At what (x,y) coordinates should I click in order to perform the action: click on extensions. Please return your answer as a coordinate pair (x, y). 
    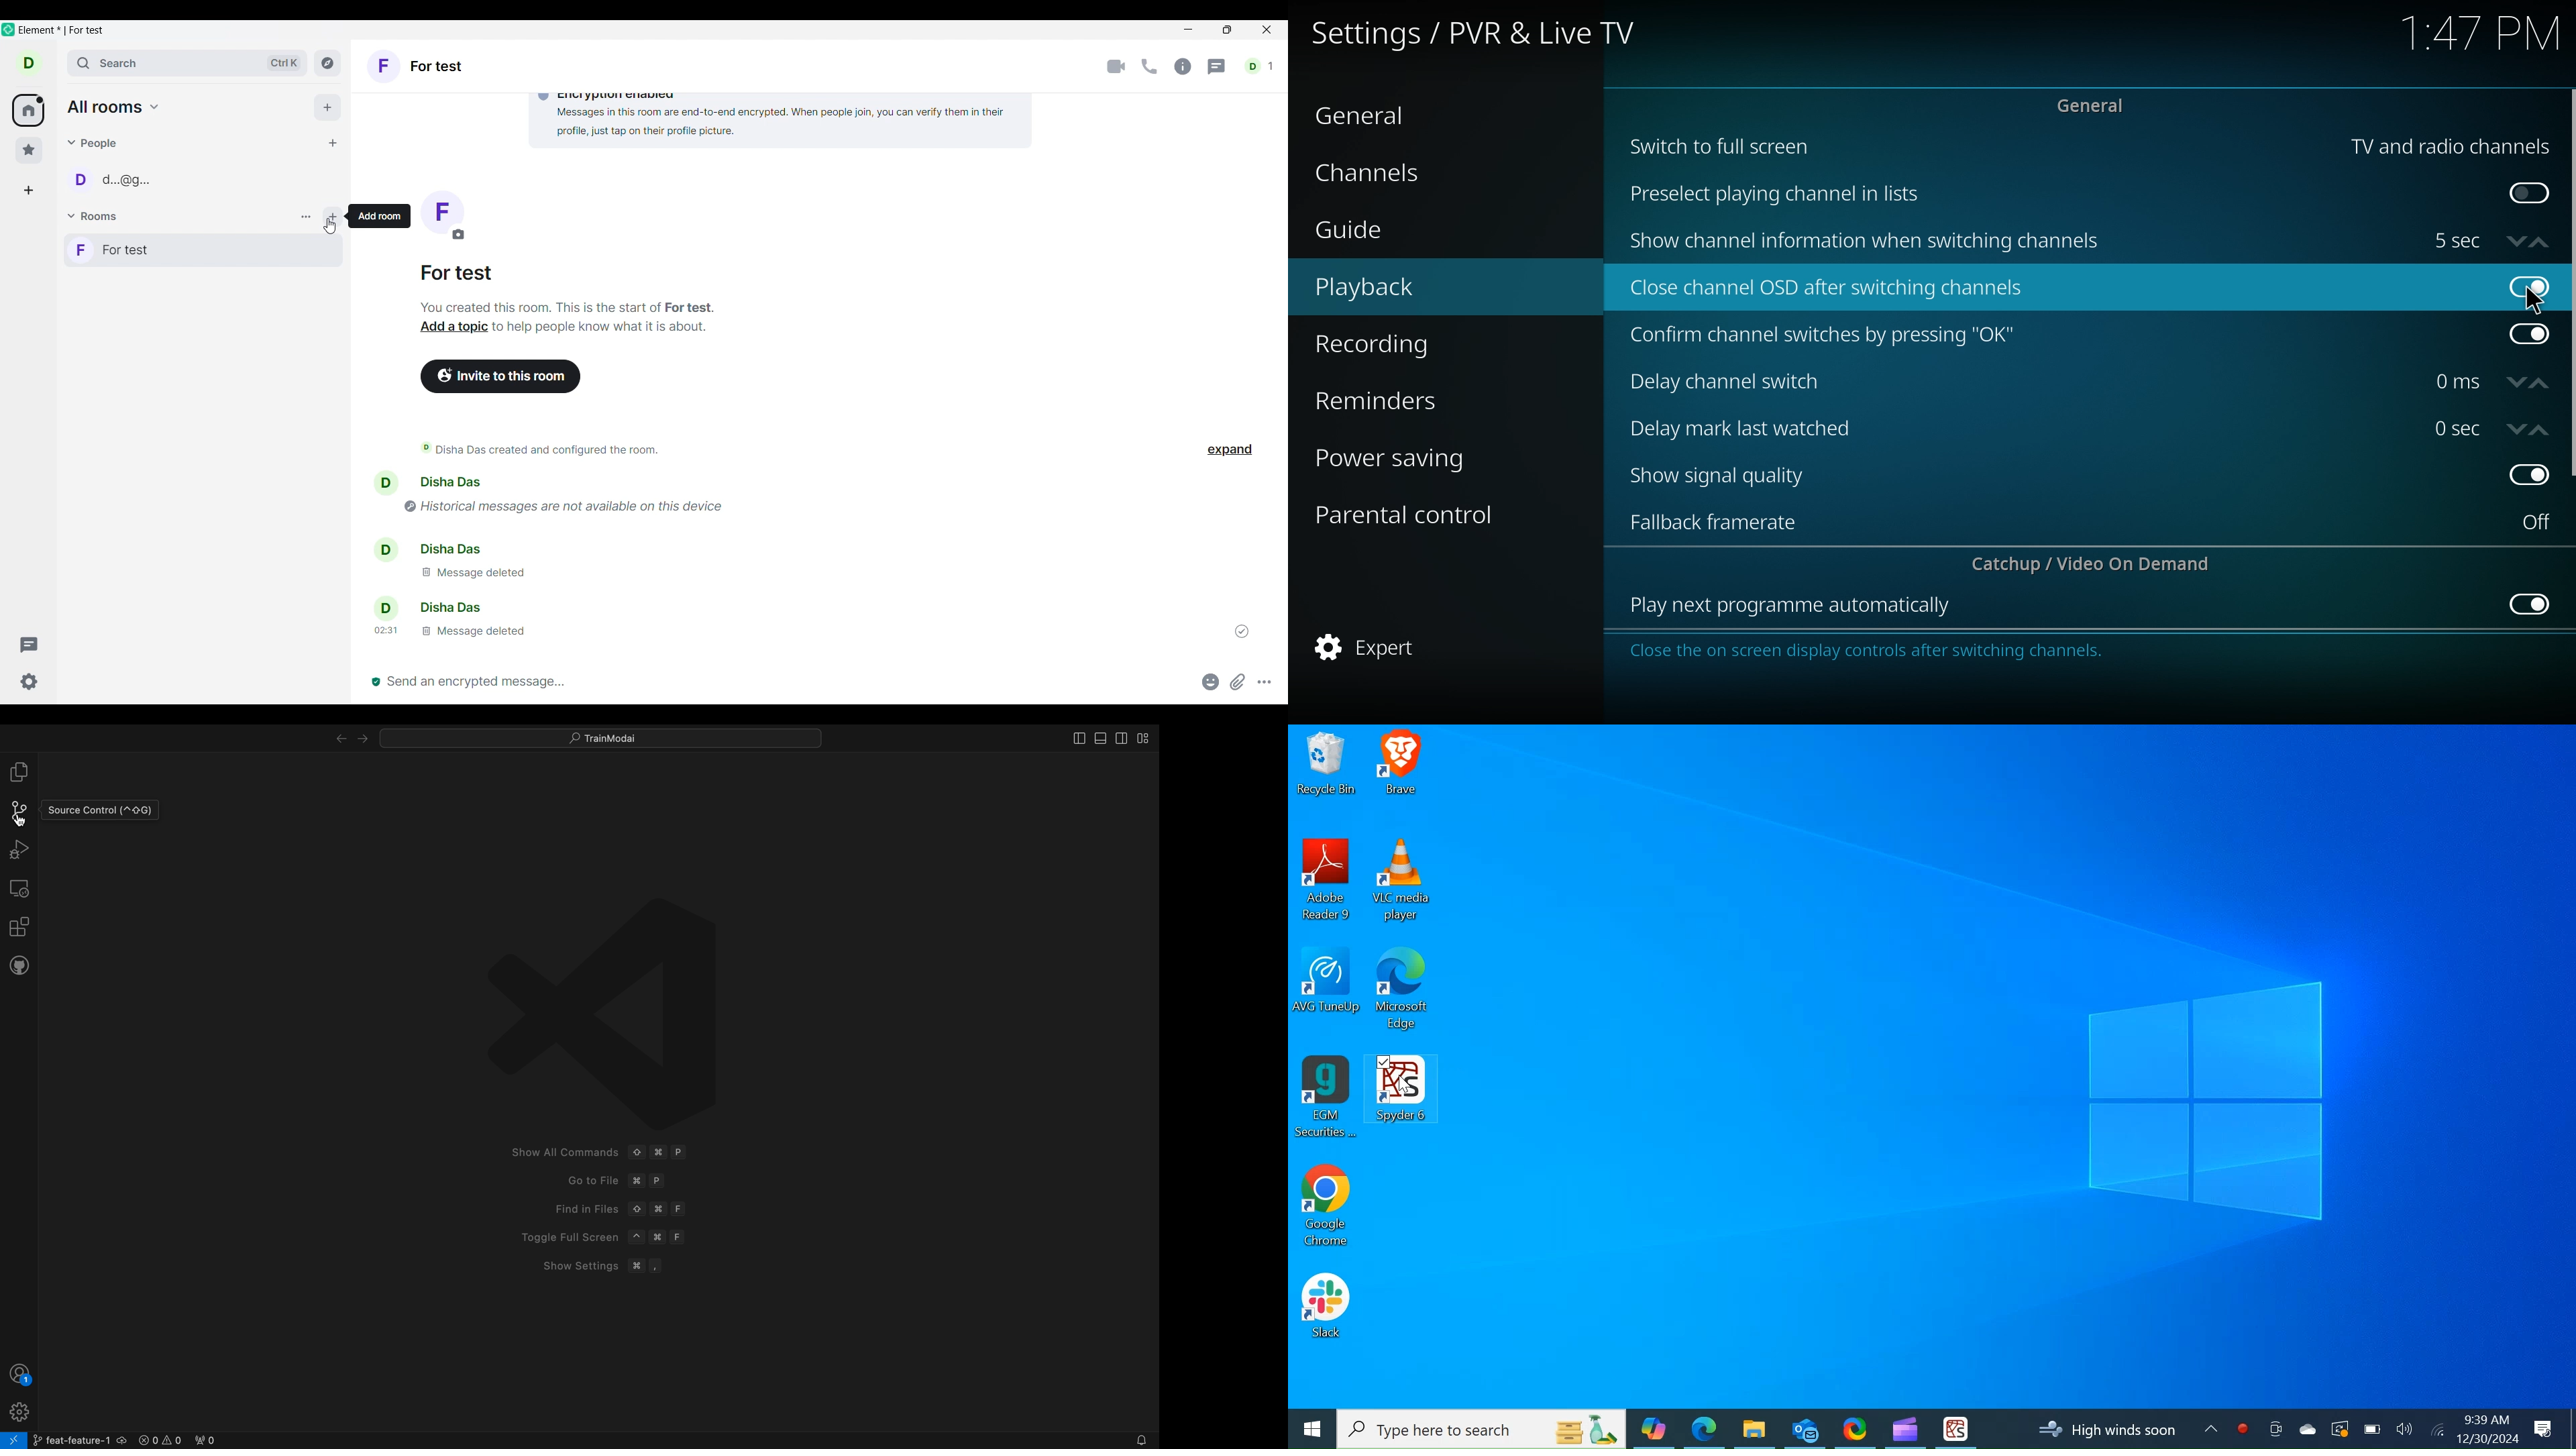
    Looking at the image, I should click on (18, 925).